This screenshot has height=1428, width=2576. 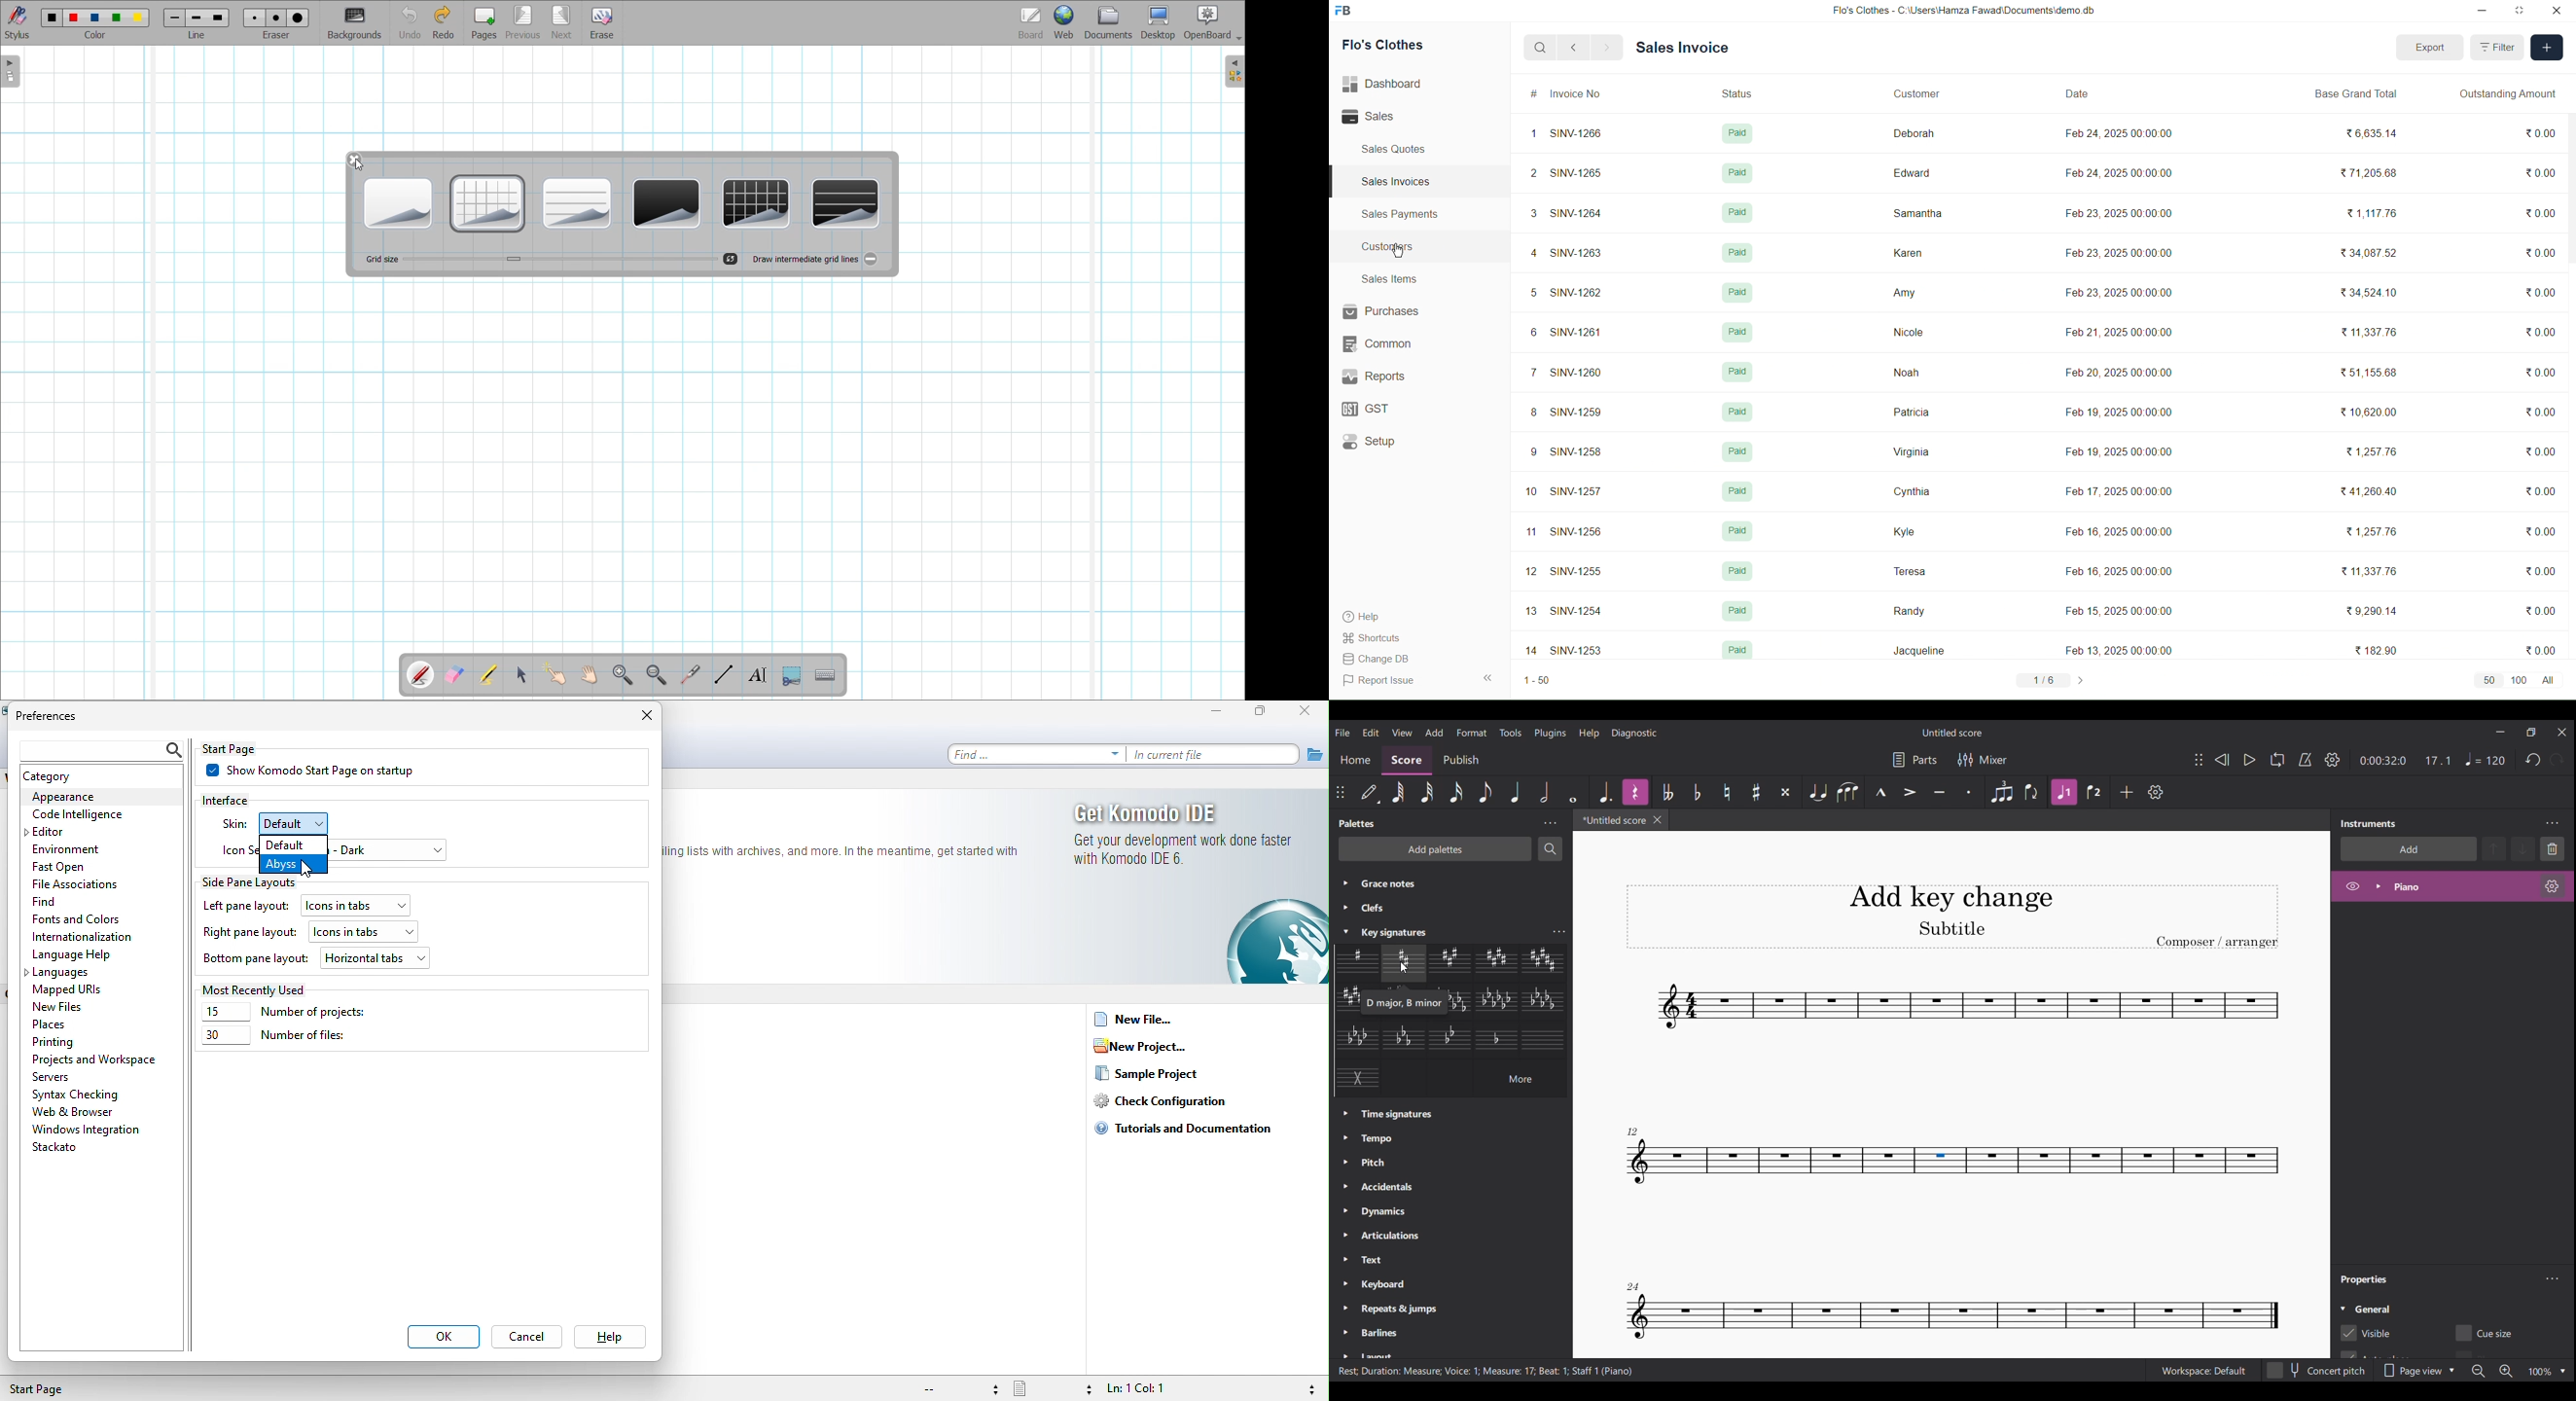 I want to click on 0.00, so click(x=2542, y=531).